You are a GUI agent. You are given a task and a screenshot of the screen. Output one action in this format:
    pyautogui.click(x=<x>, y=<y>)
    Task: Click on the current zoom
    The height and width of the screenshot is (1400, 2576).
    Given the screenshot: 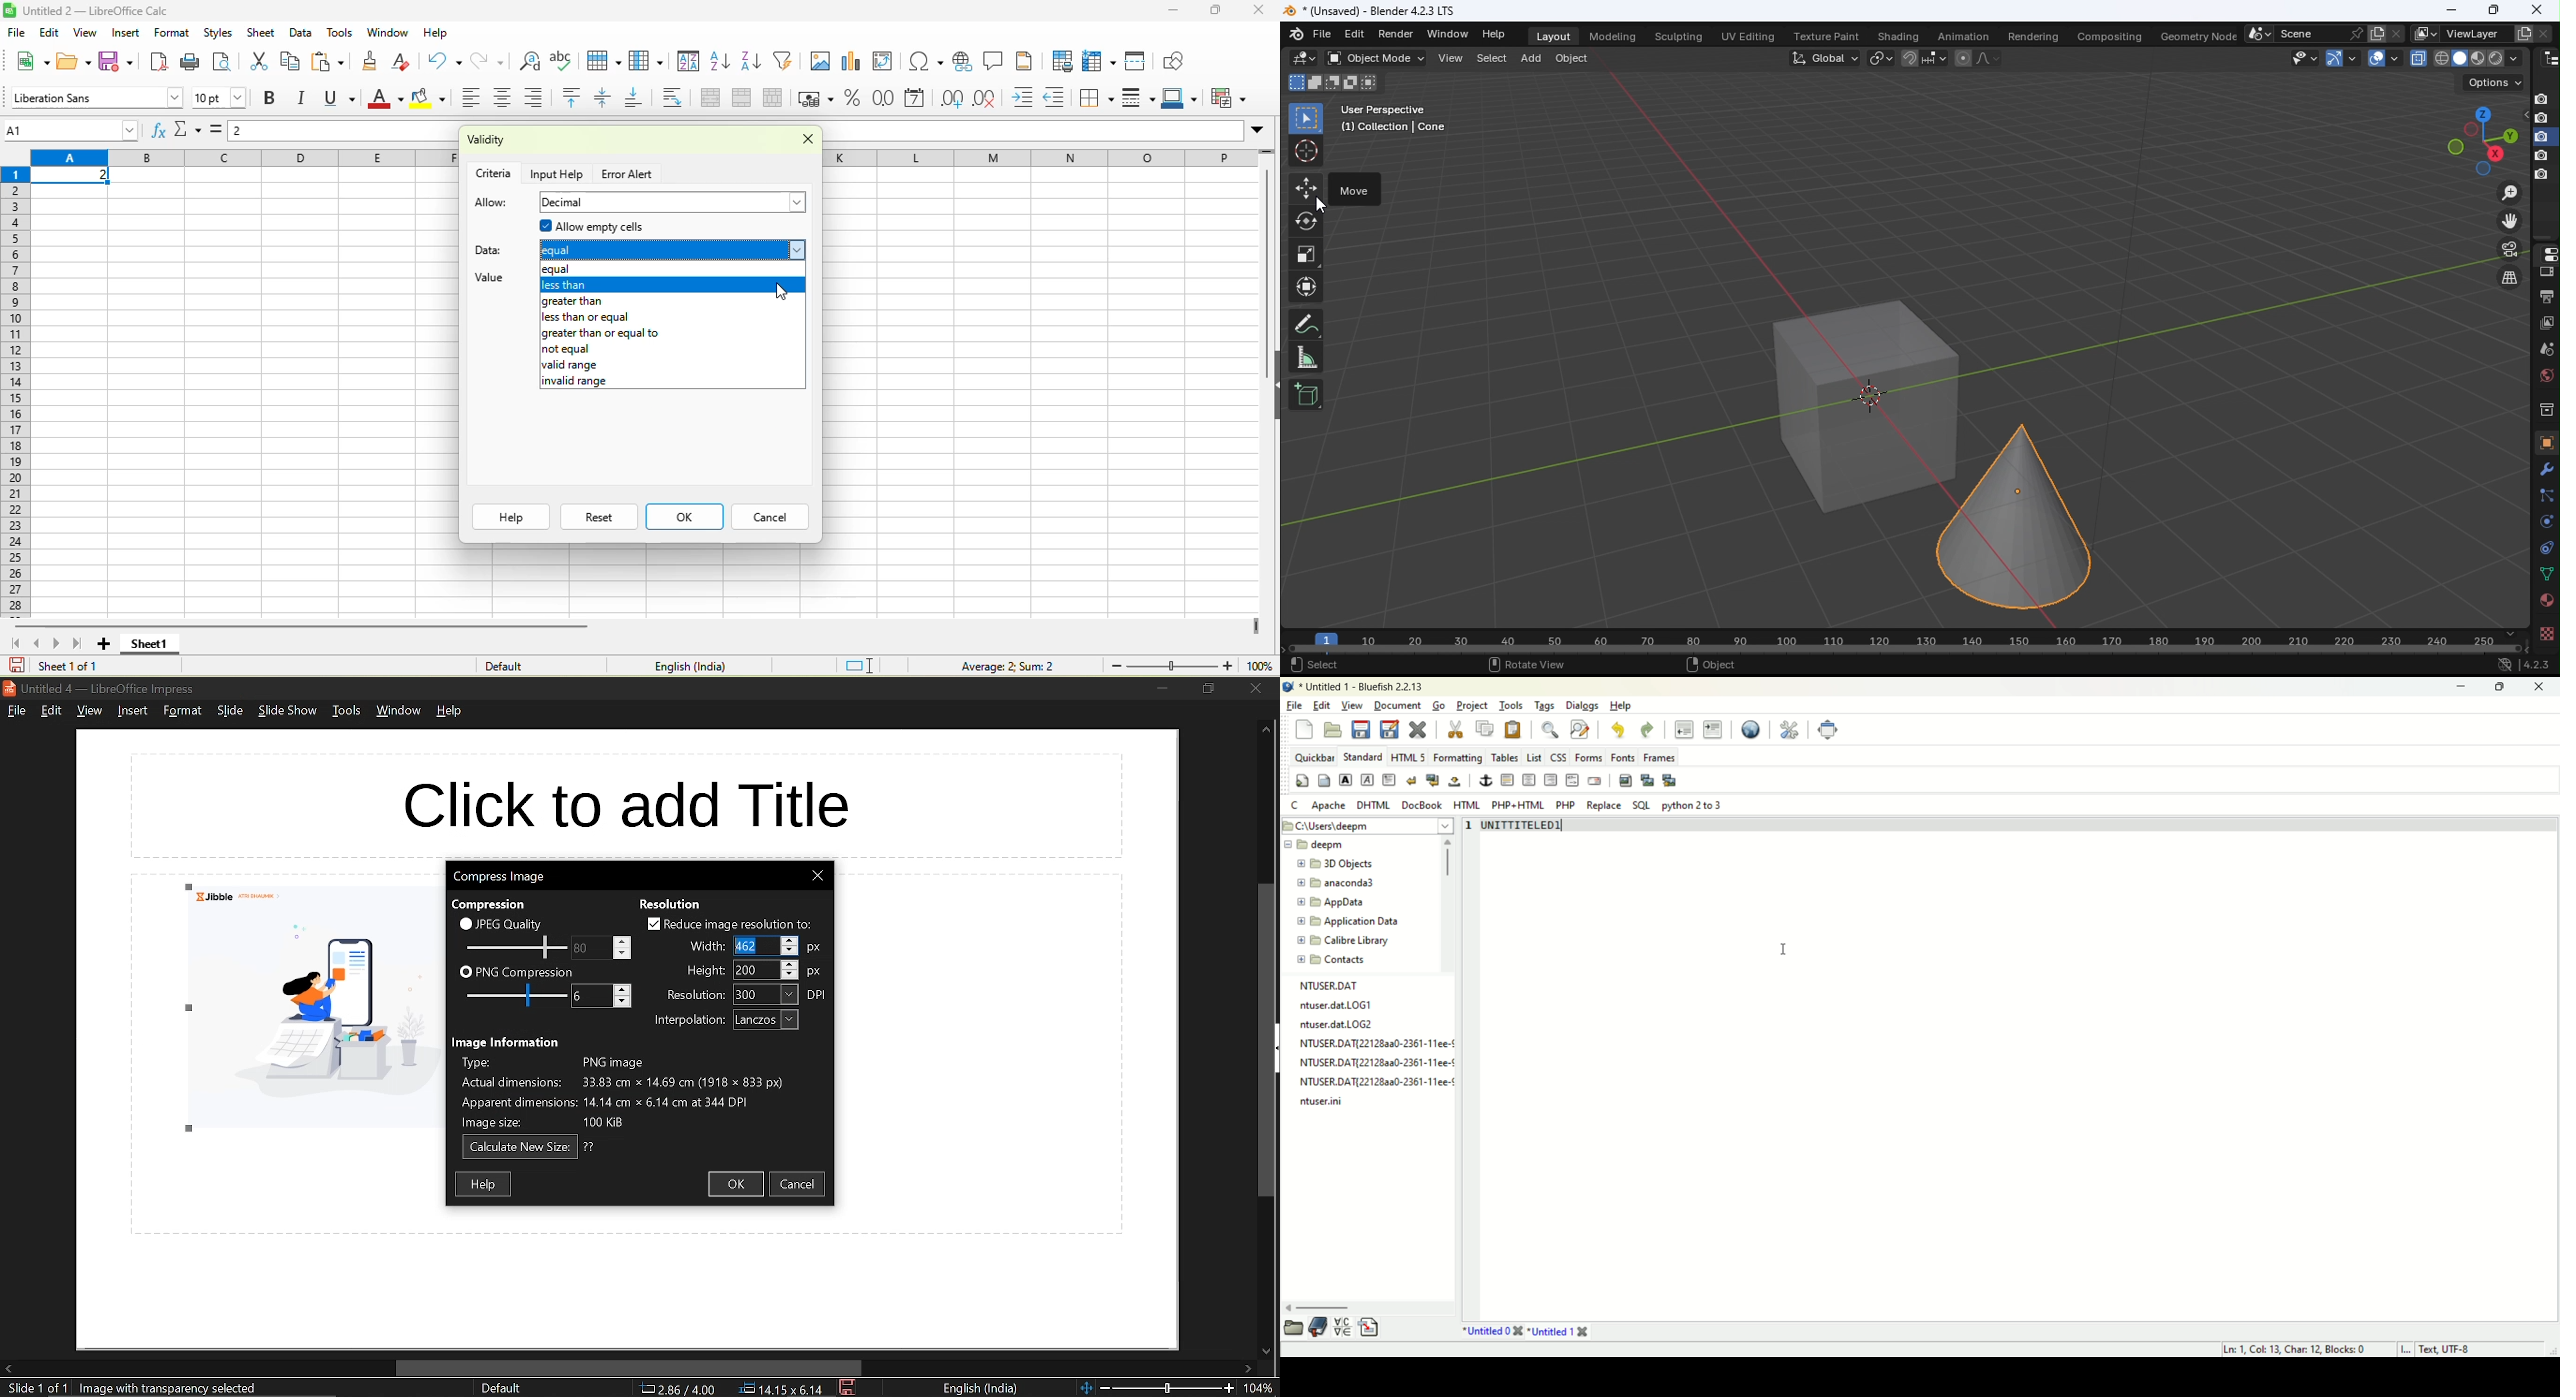 What is the action you would take?
    pyautogui.click(x=1262, y=1389)
    